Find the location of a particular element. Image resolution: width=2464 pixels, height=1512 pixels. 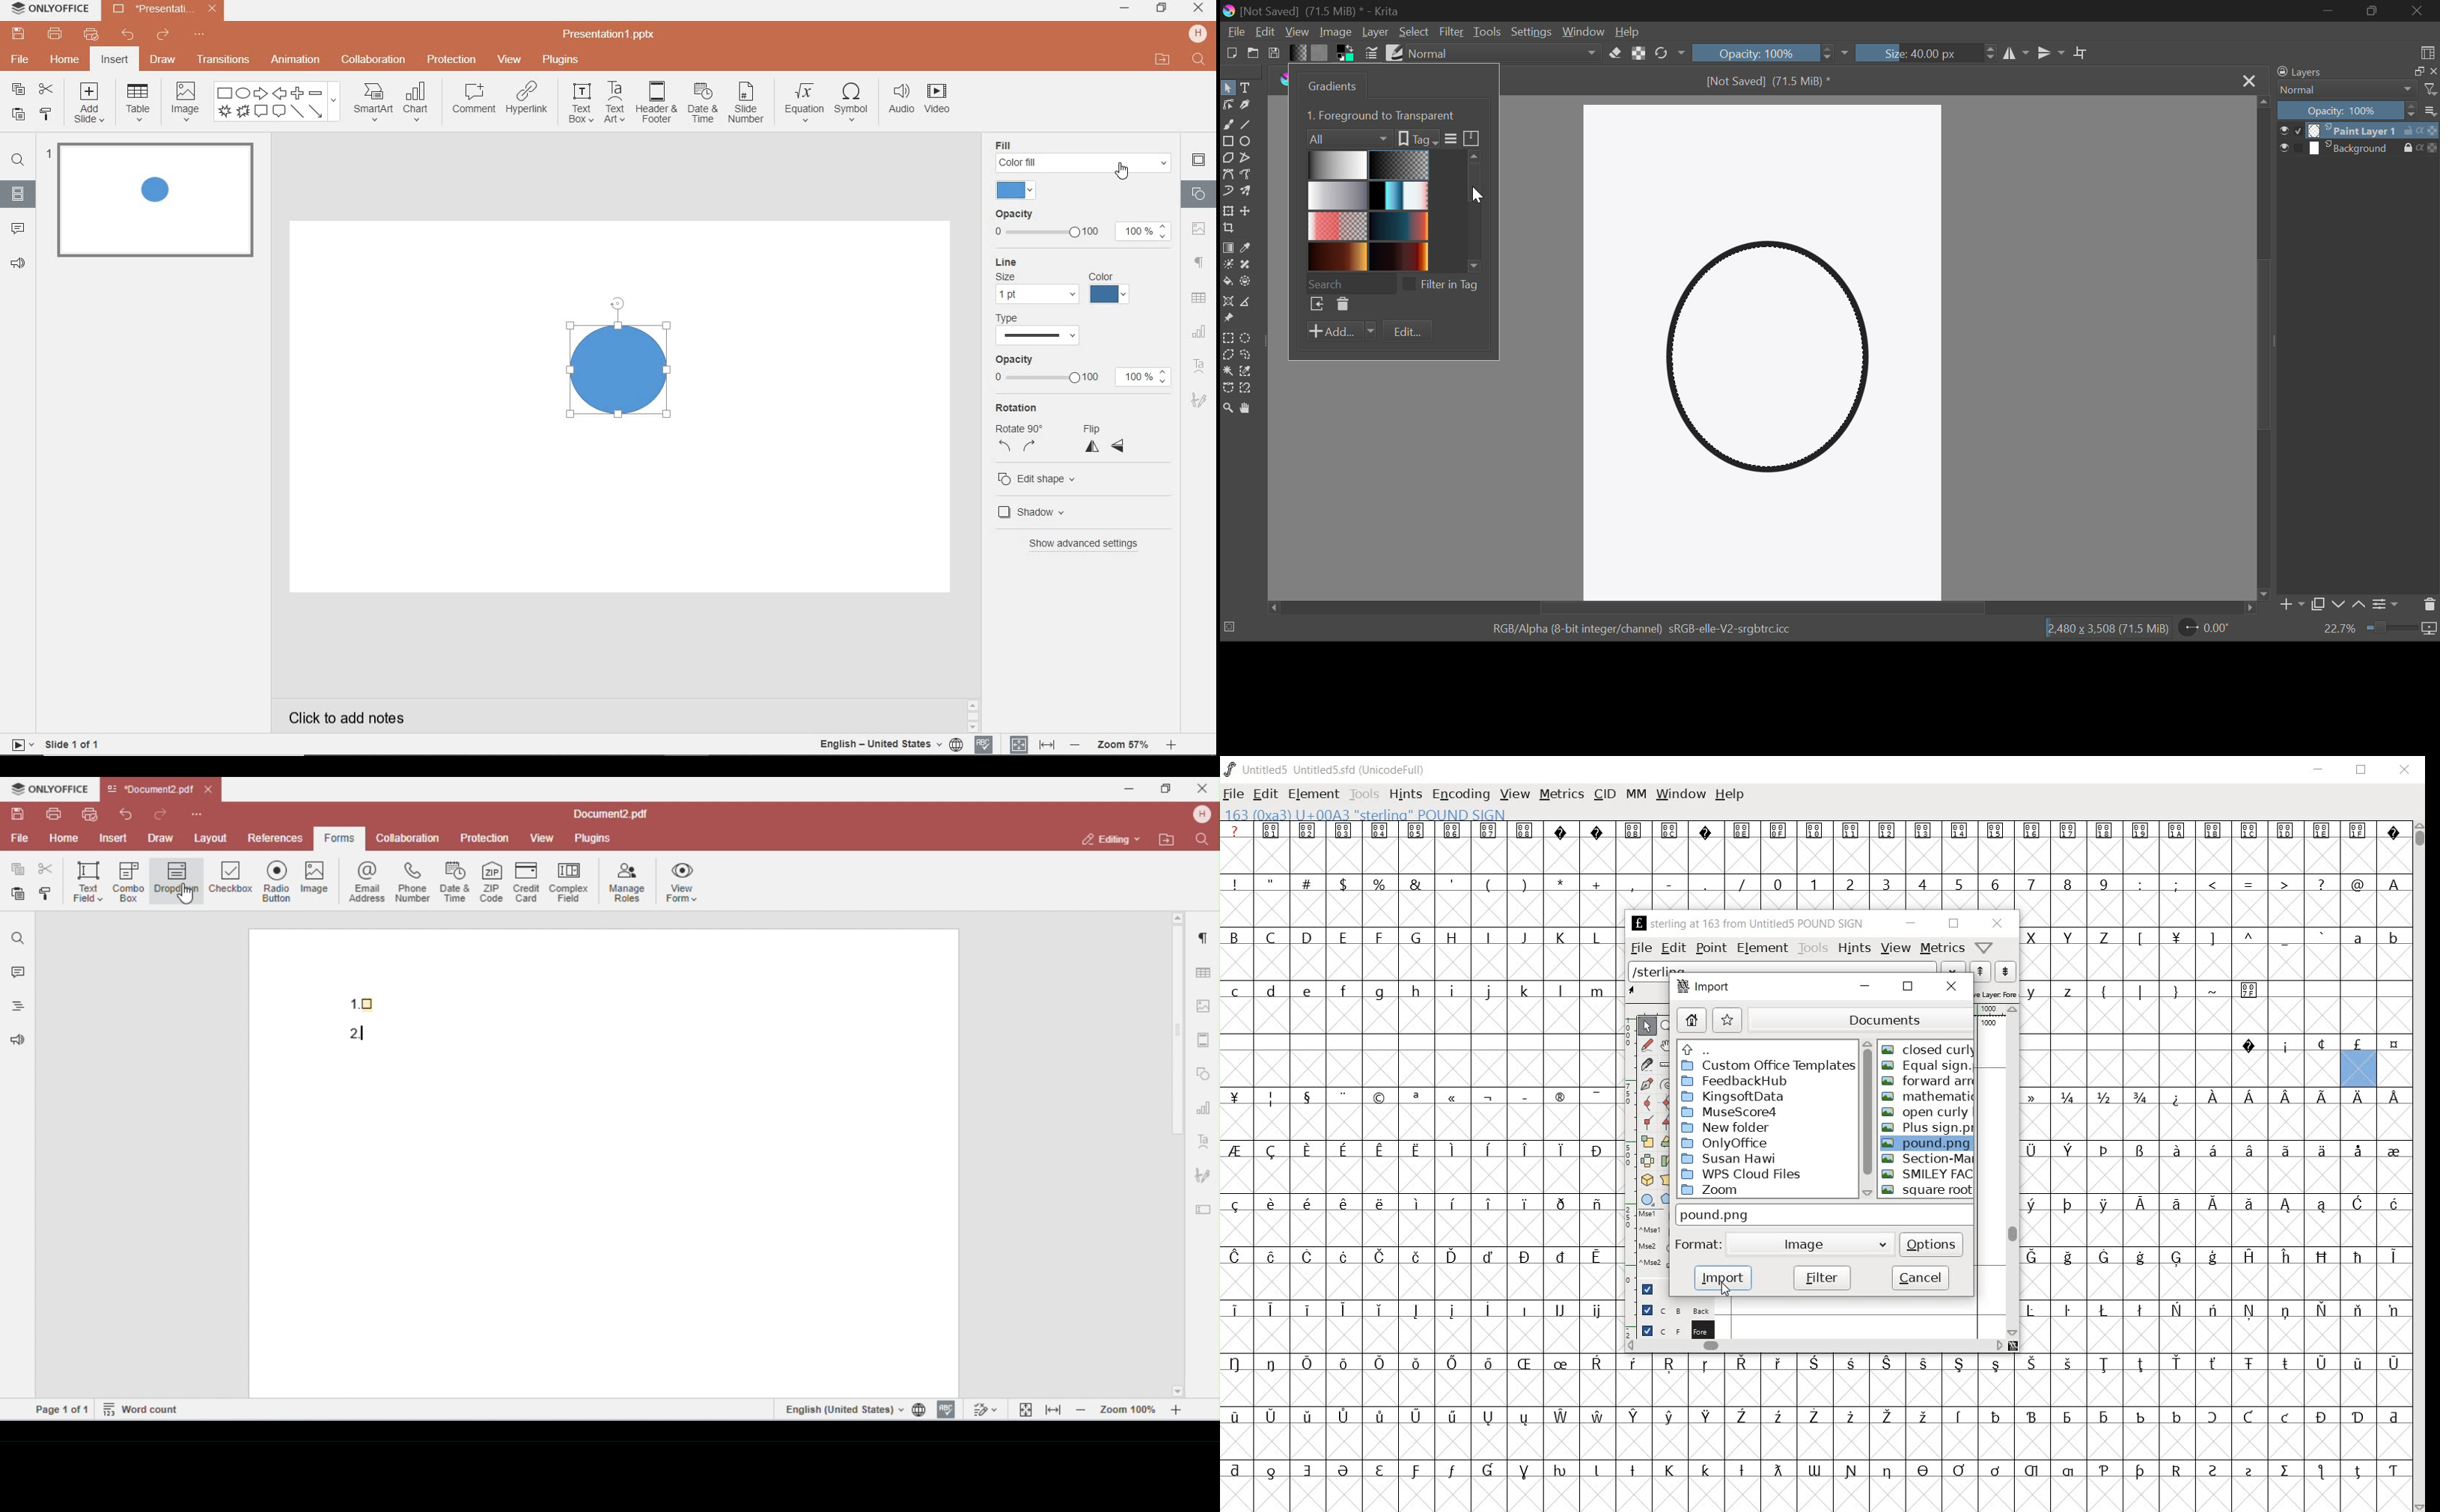

Symbol is located at coordinates (1596, 1471).